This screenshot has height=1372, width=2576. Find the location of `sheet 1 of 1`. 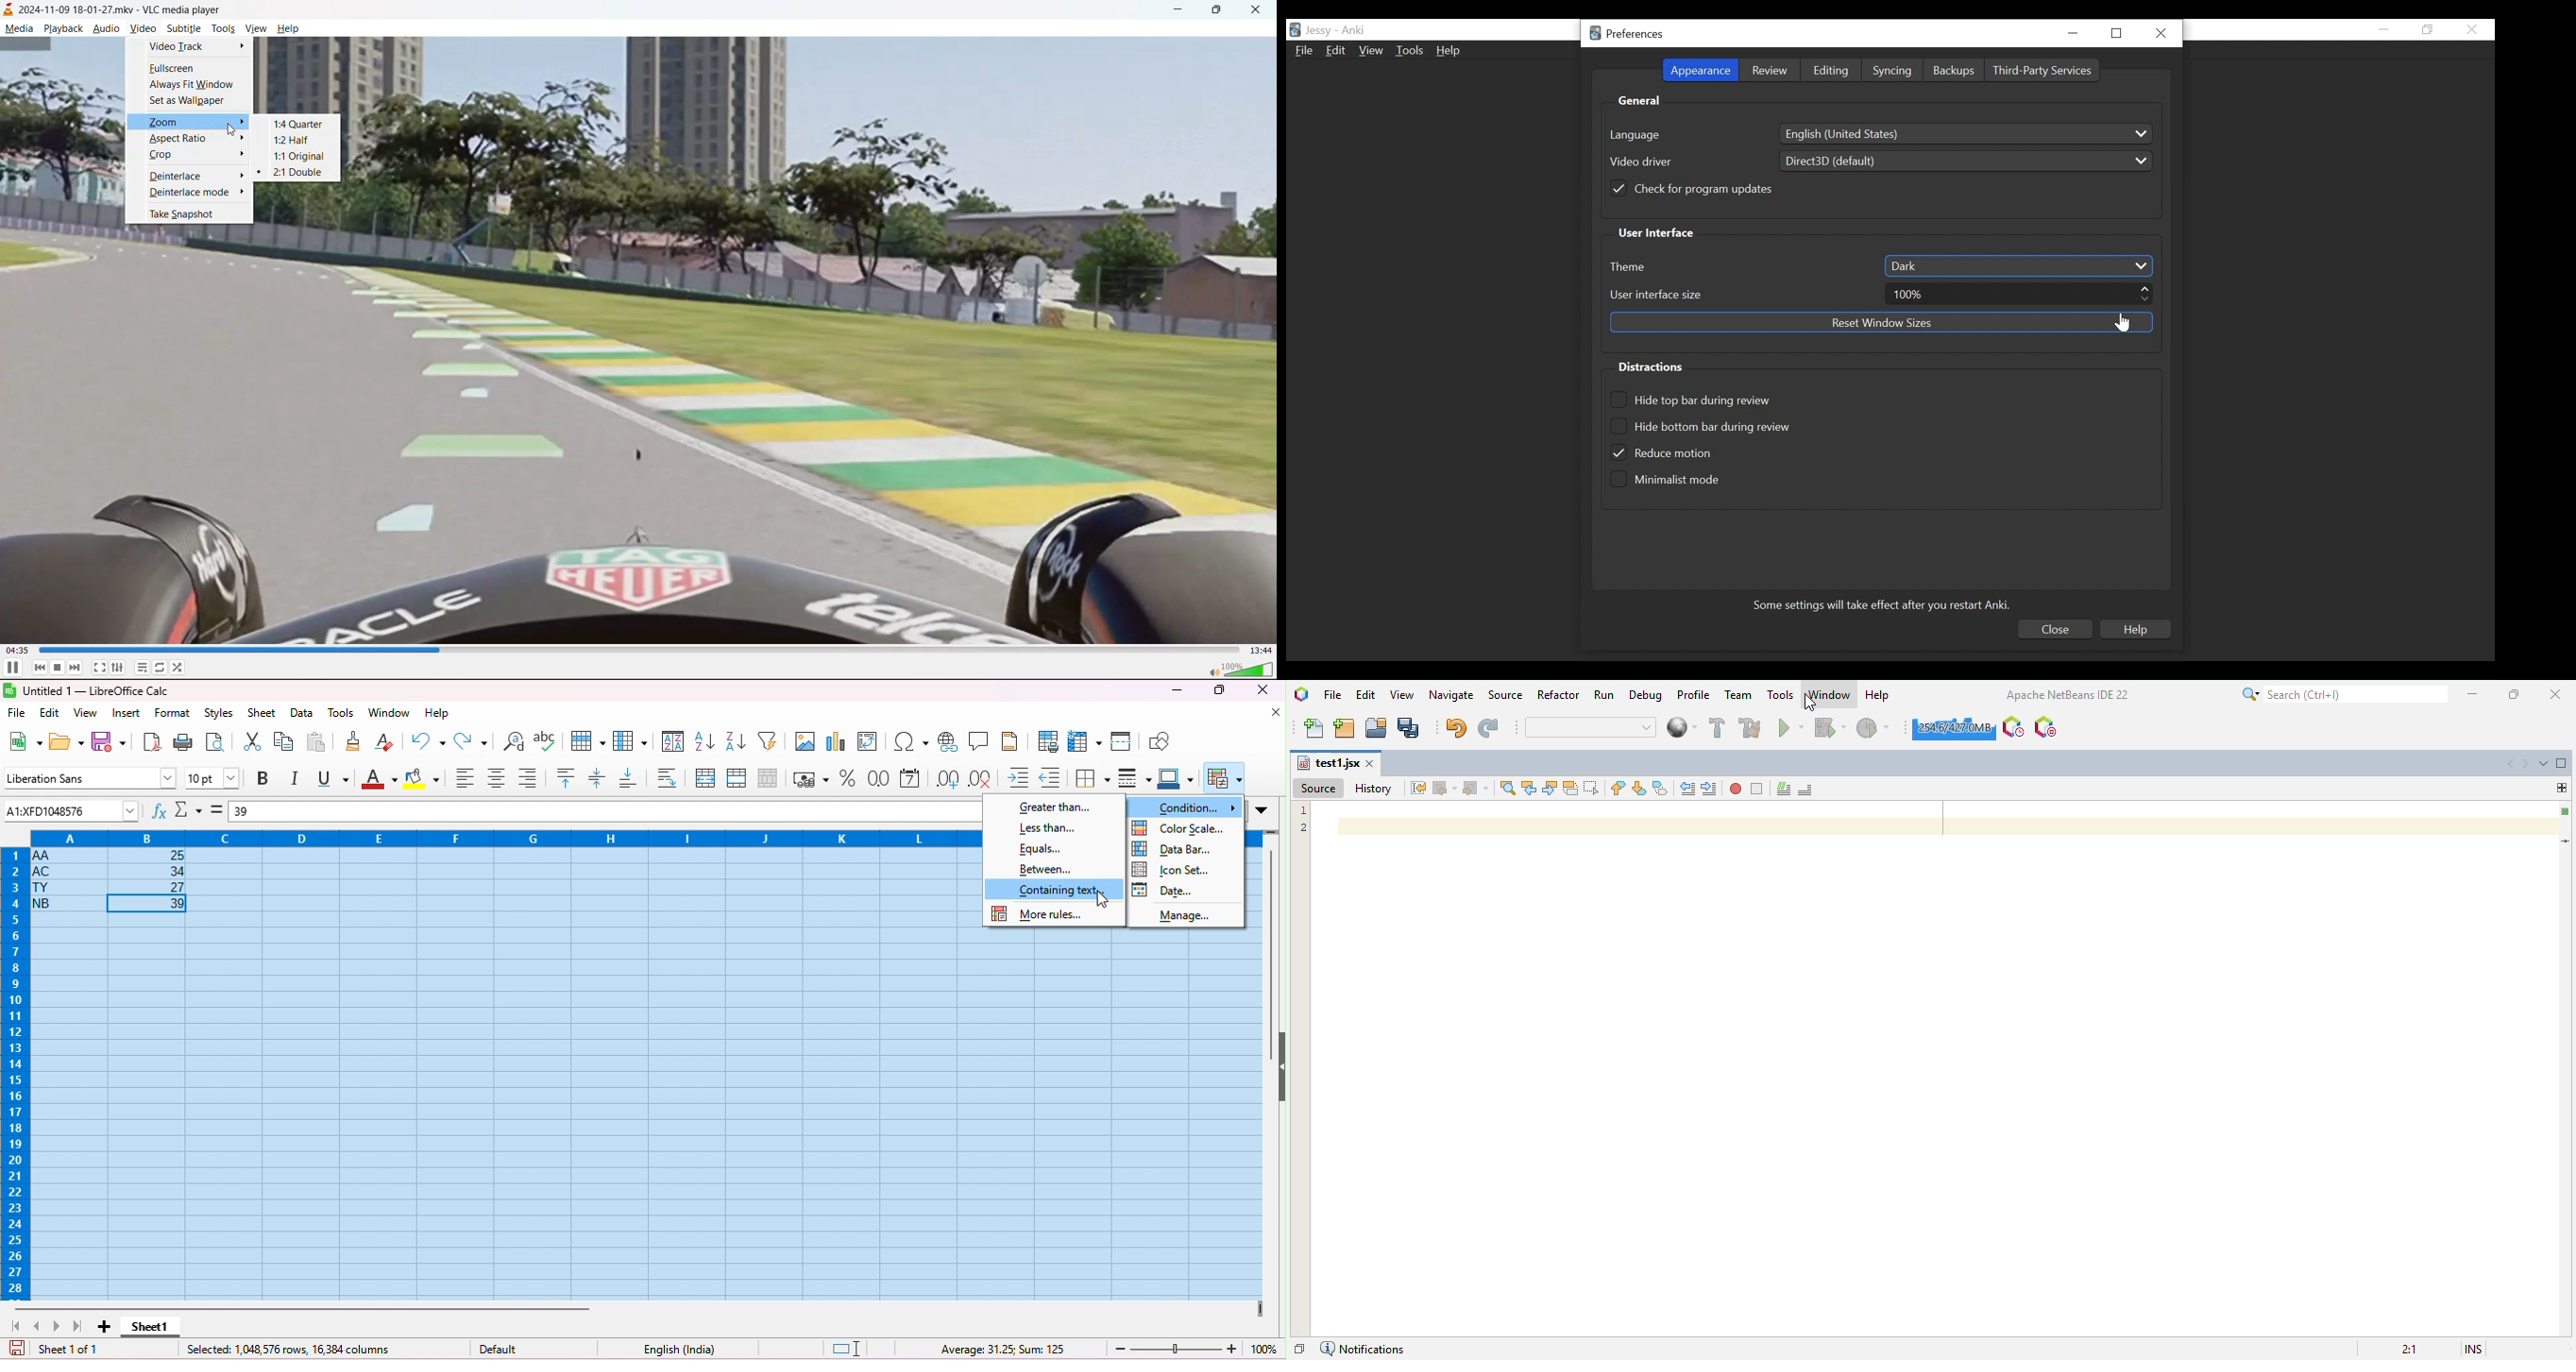

sheet 1 of 1 is located at coordinates (70, 1350).